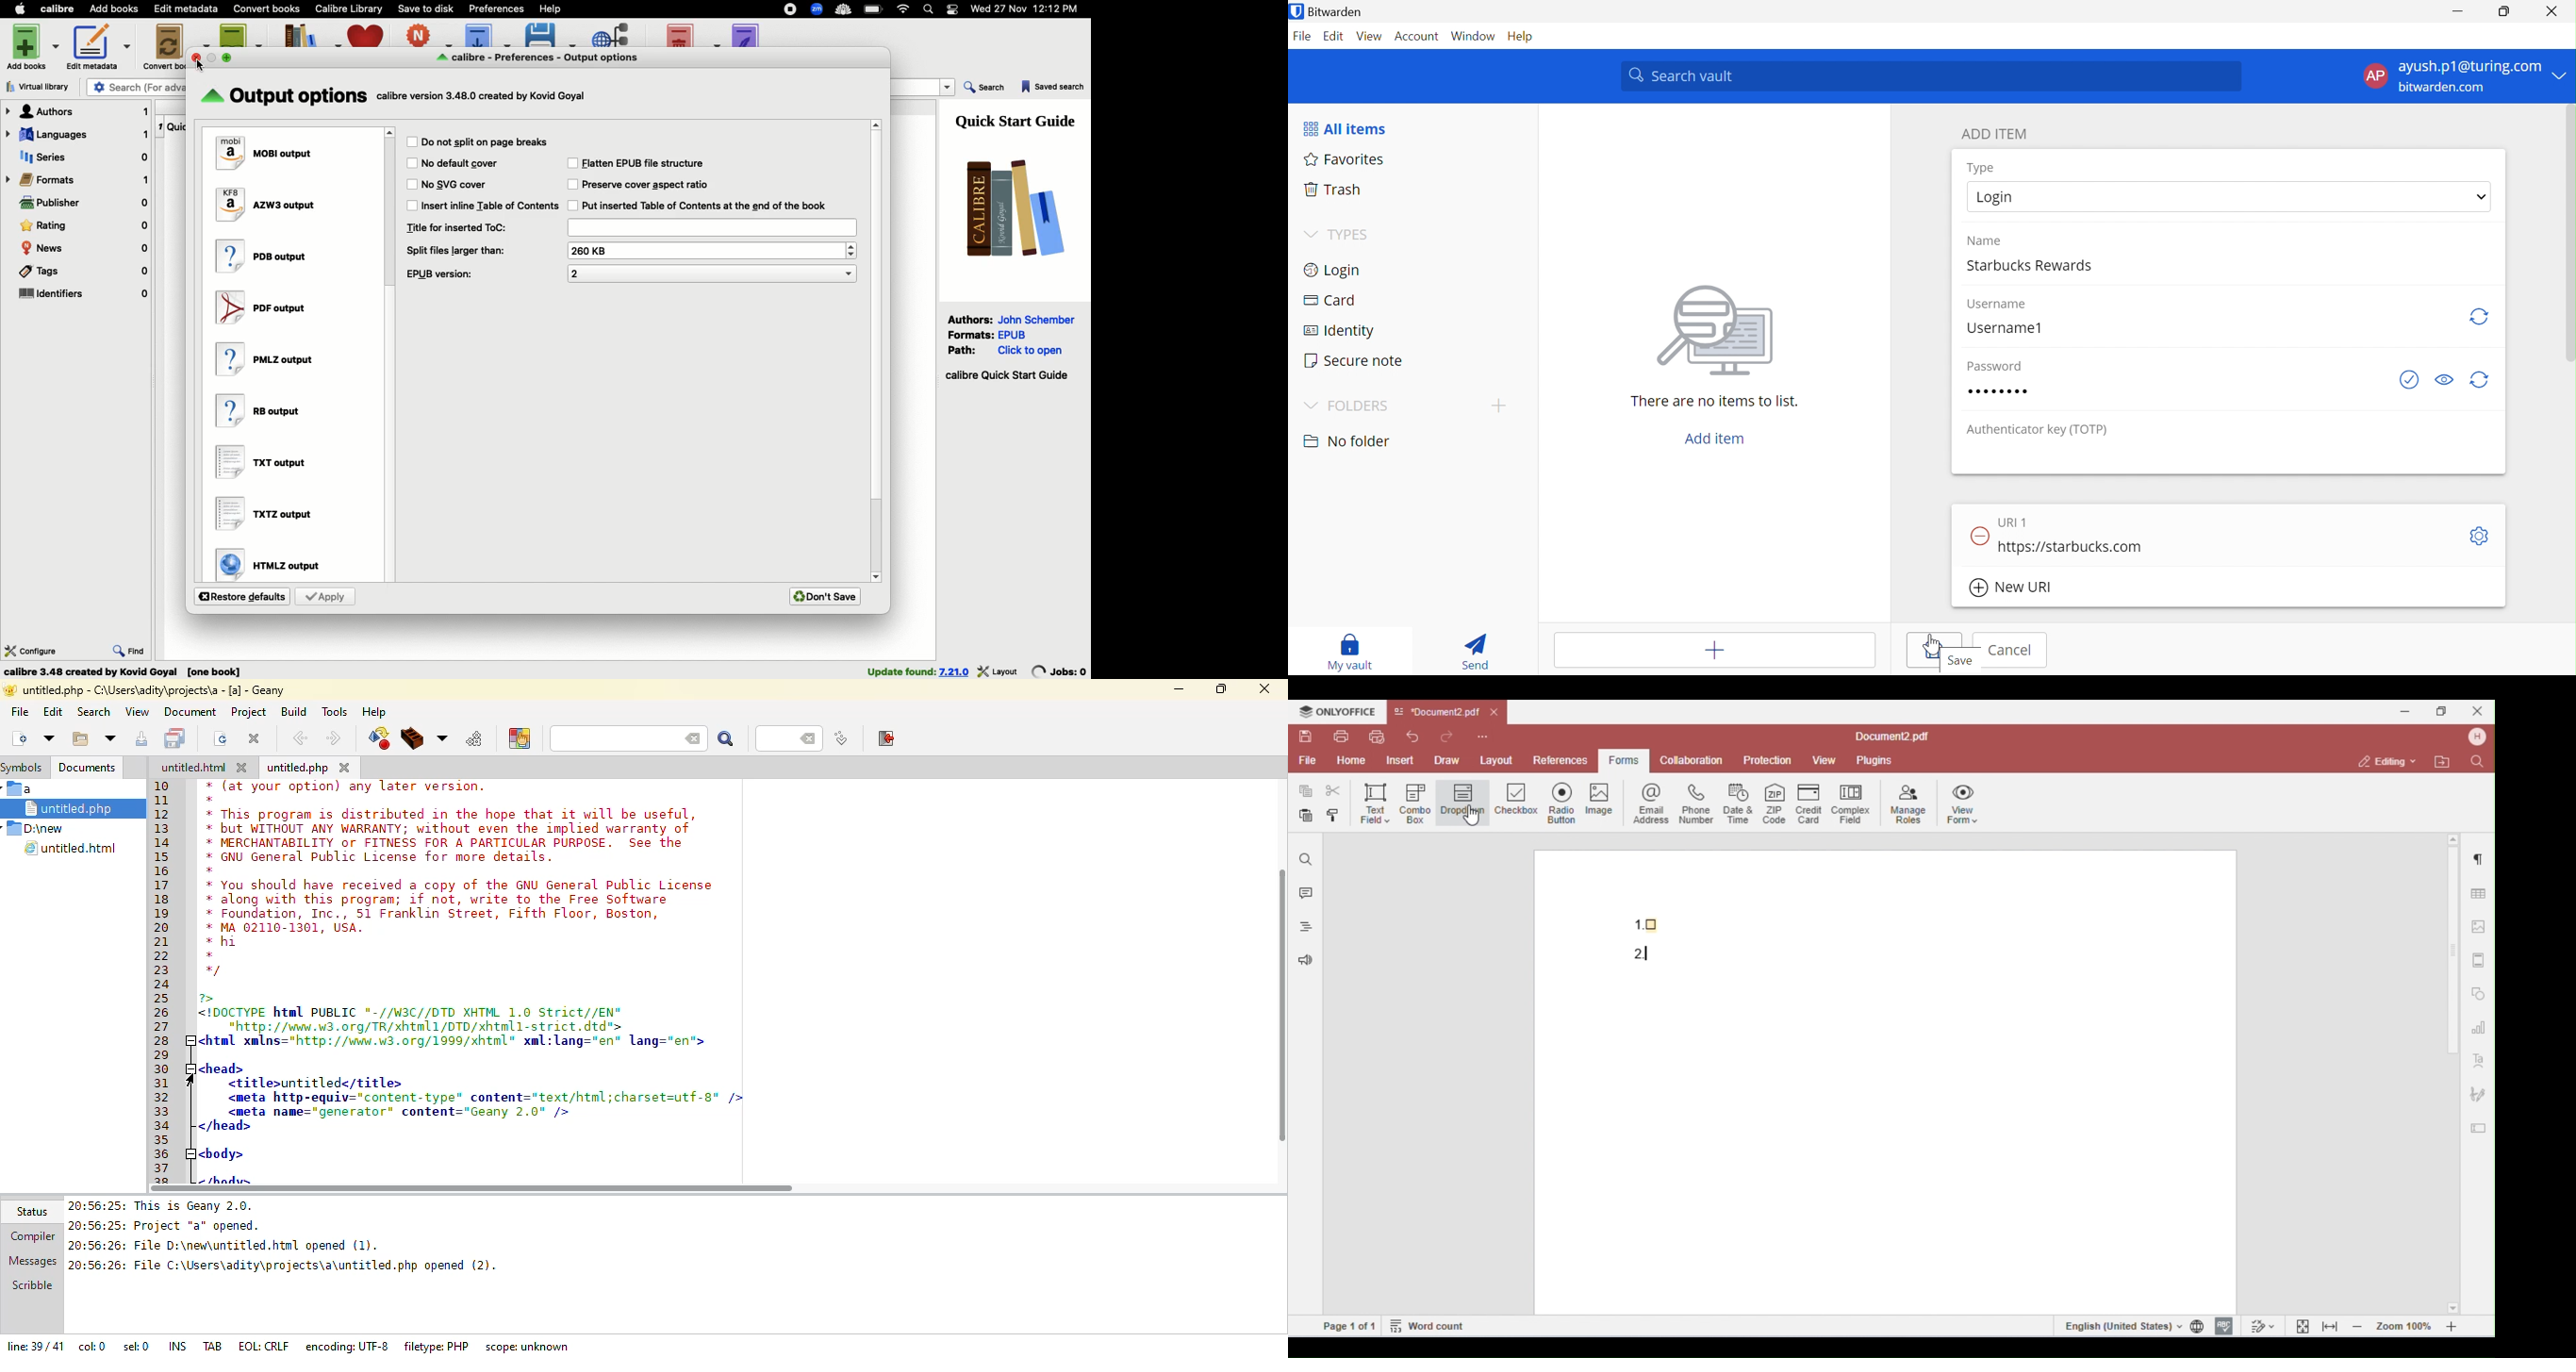  What do you see at coordinates (265, 307) in the screenshot?
I see `PDF` at bounding box center [265, 307].